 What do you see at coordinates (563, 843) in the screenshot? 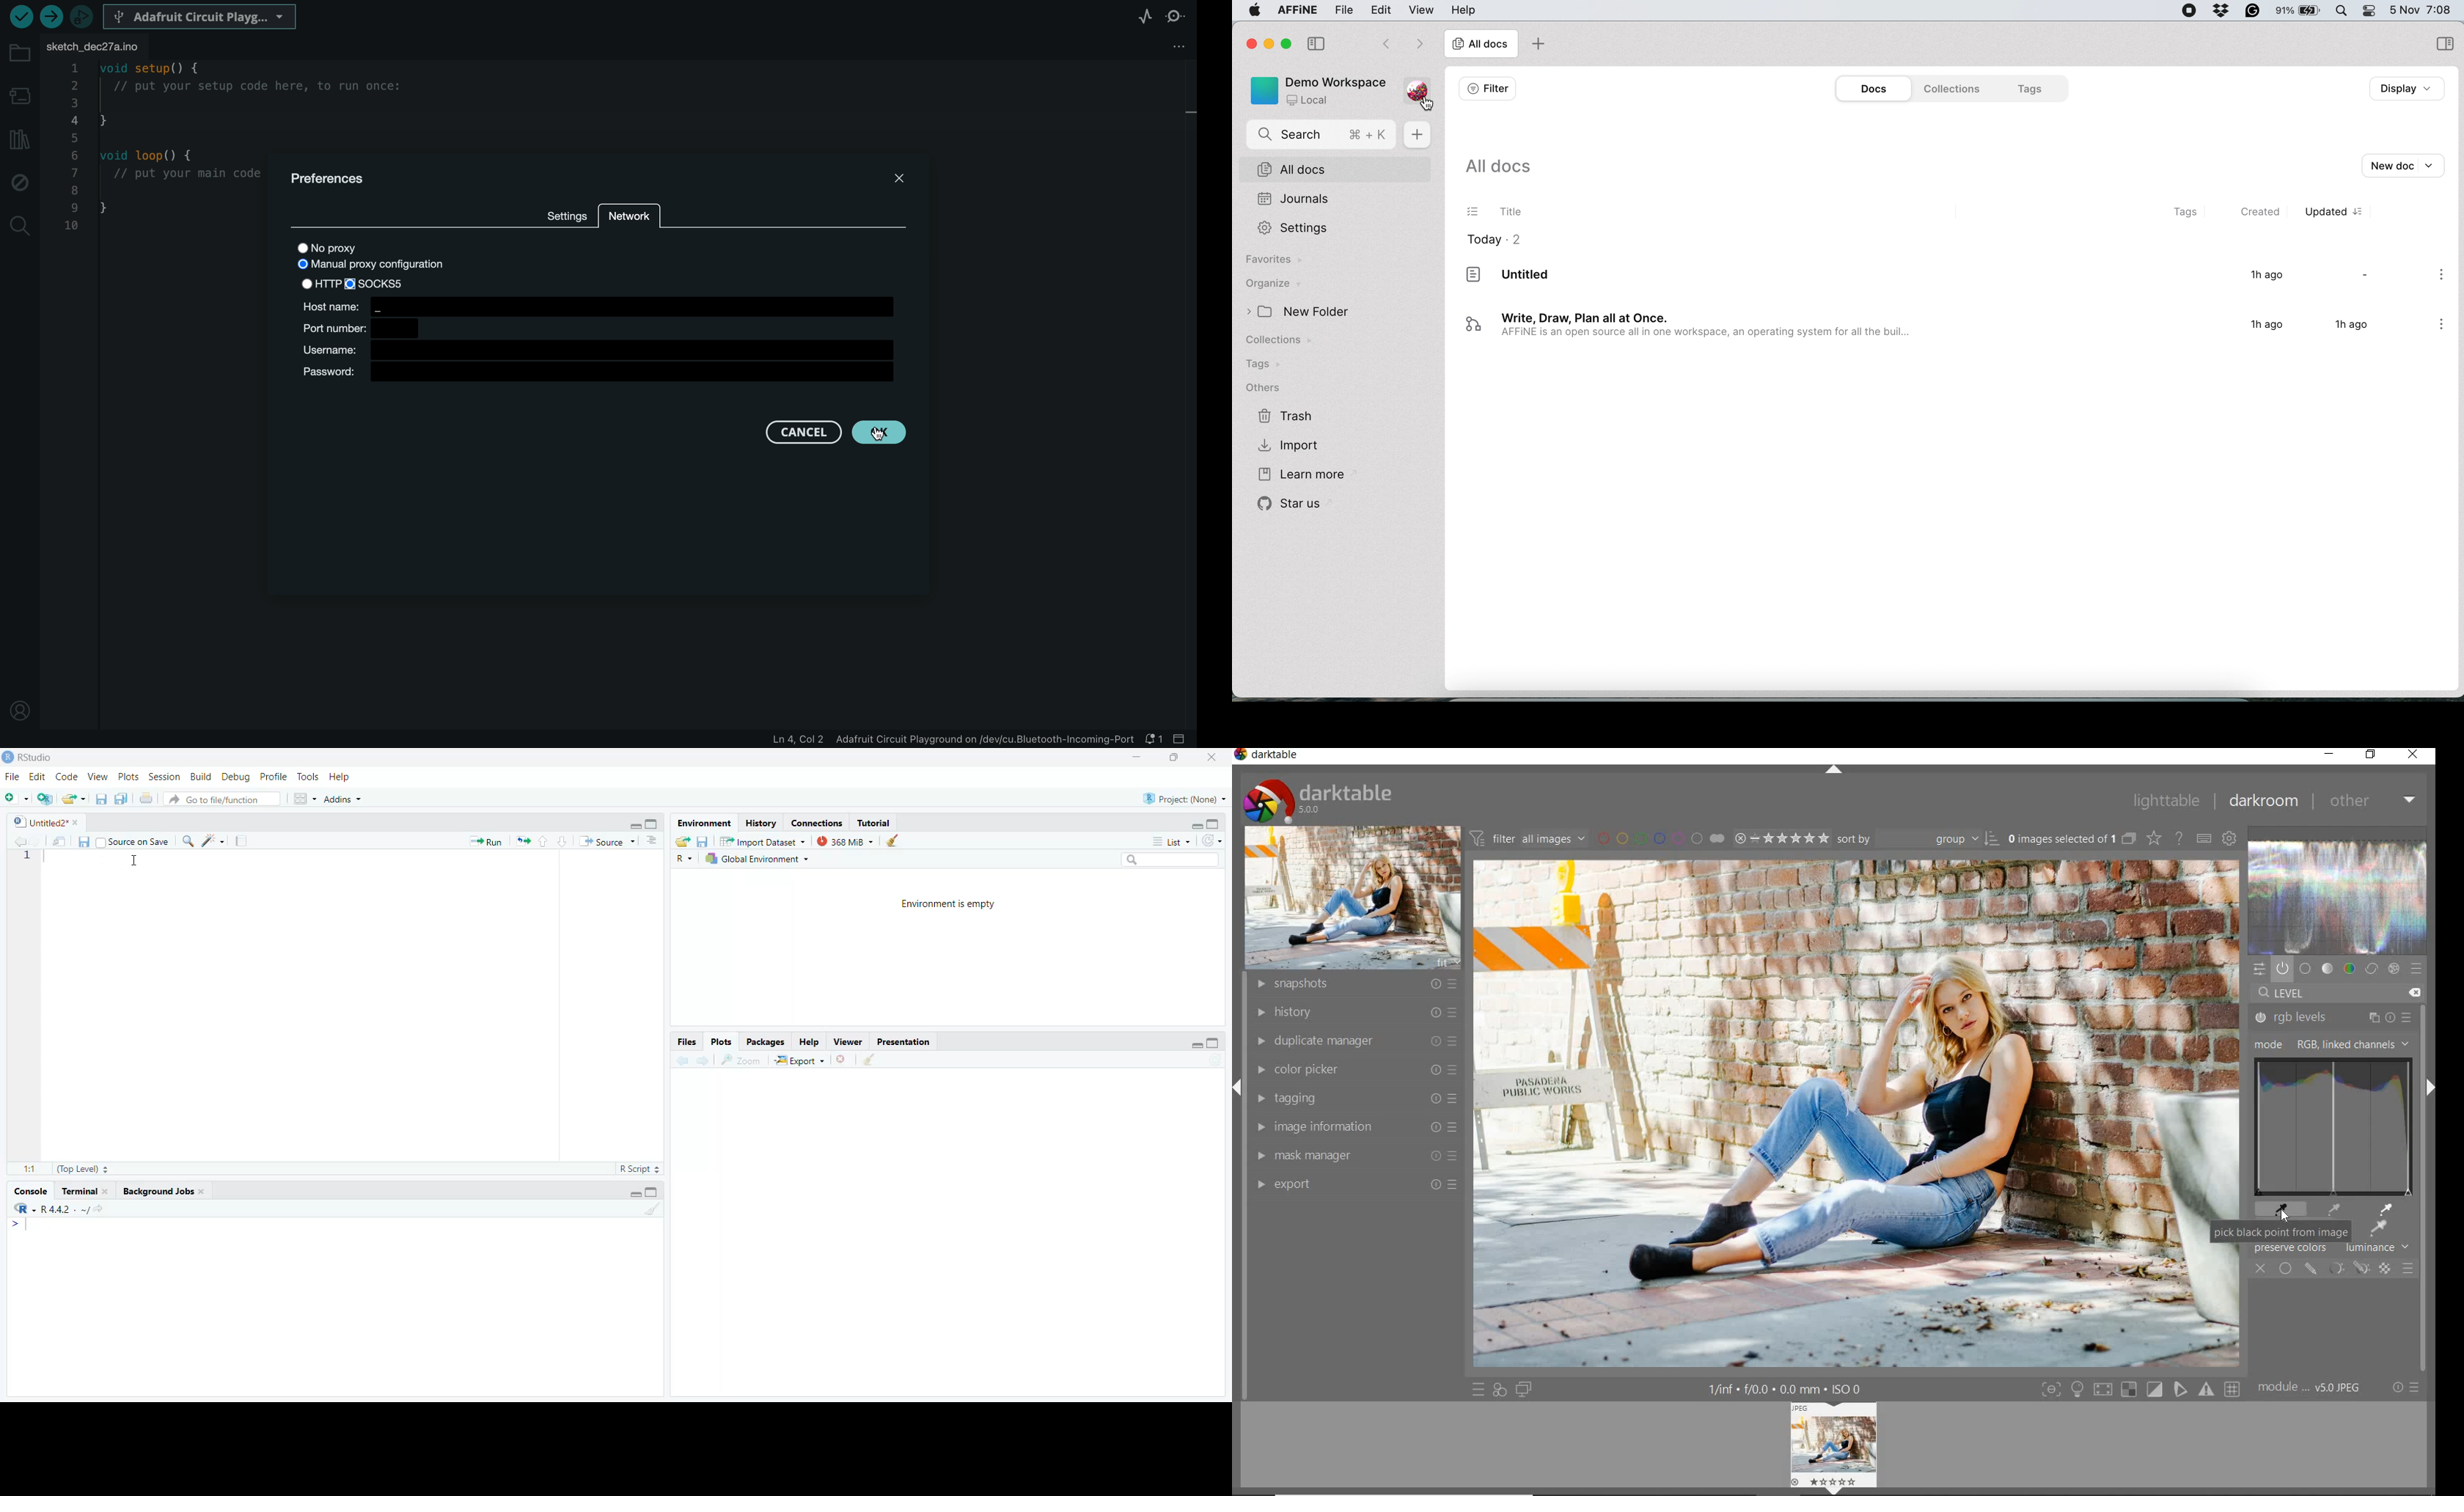
I see `downward` at bounding box center [563, 843].